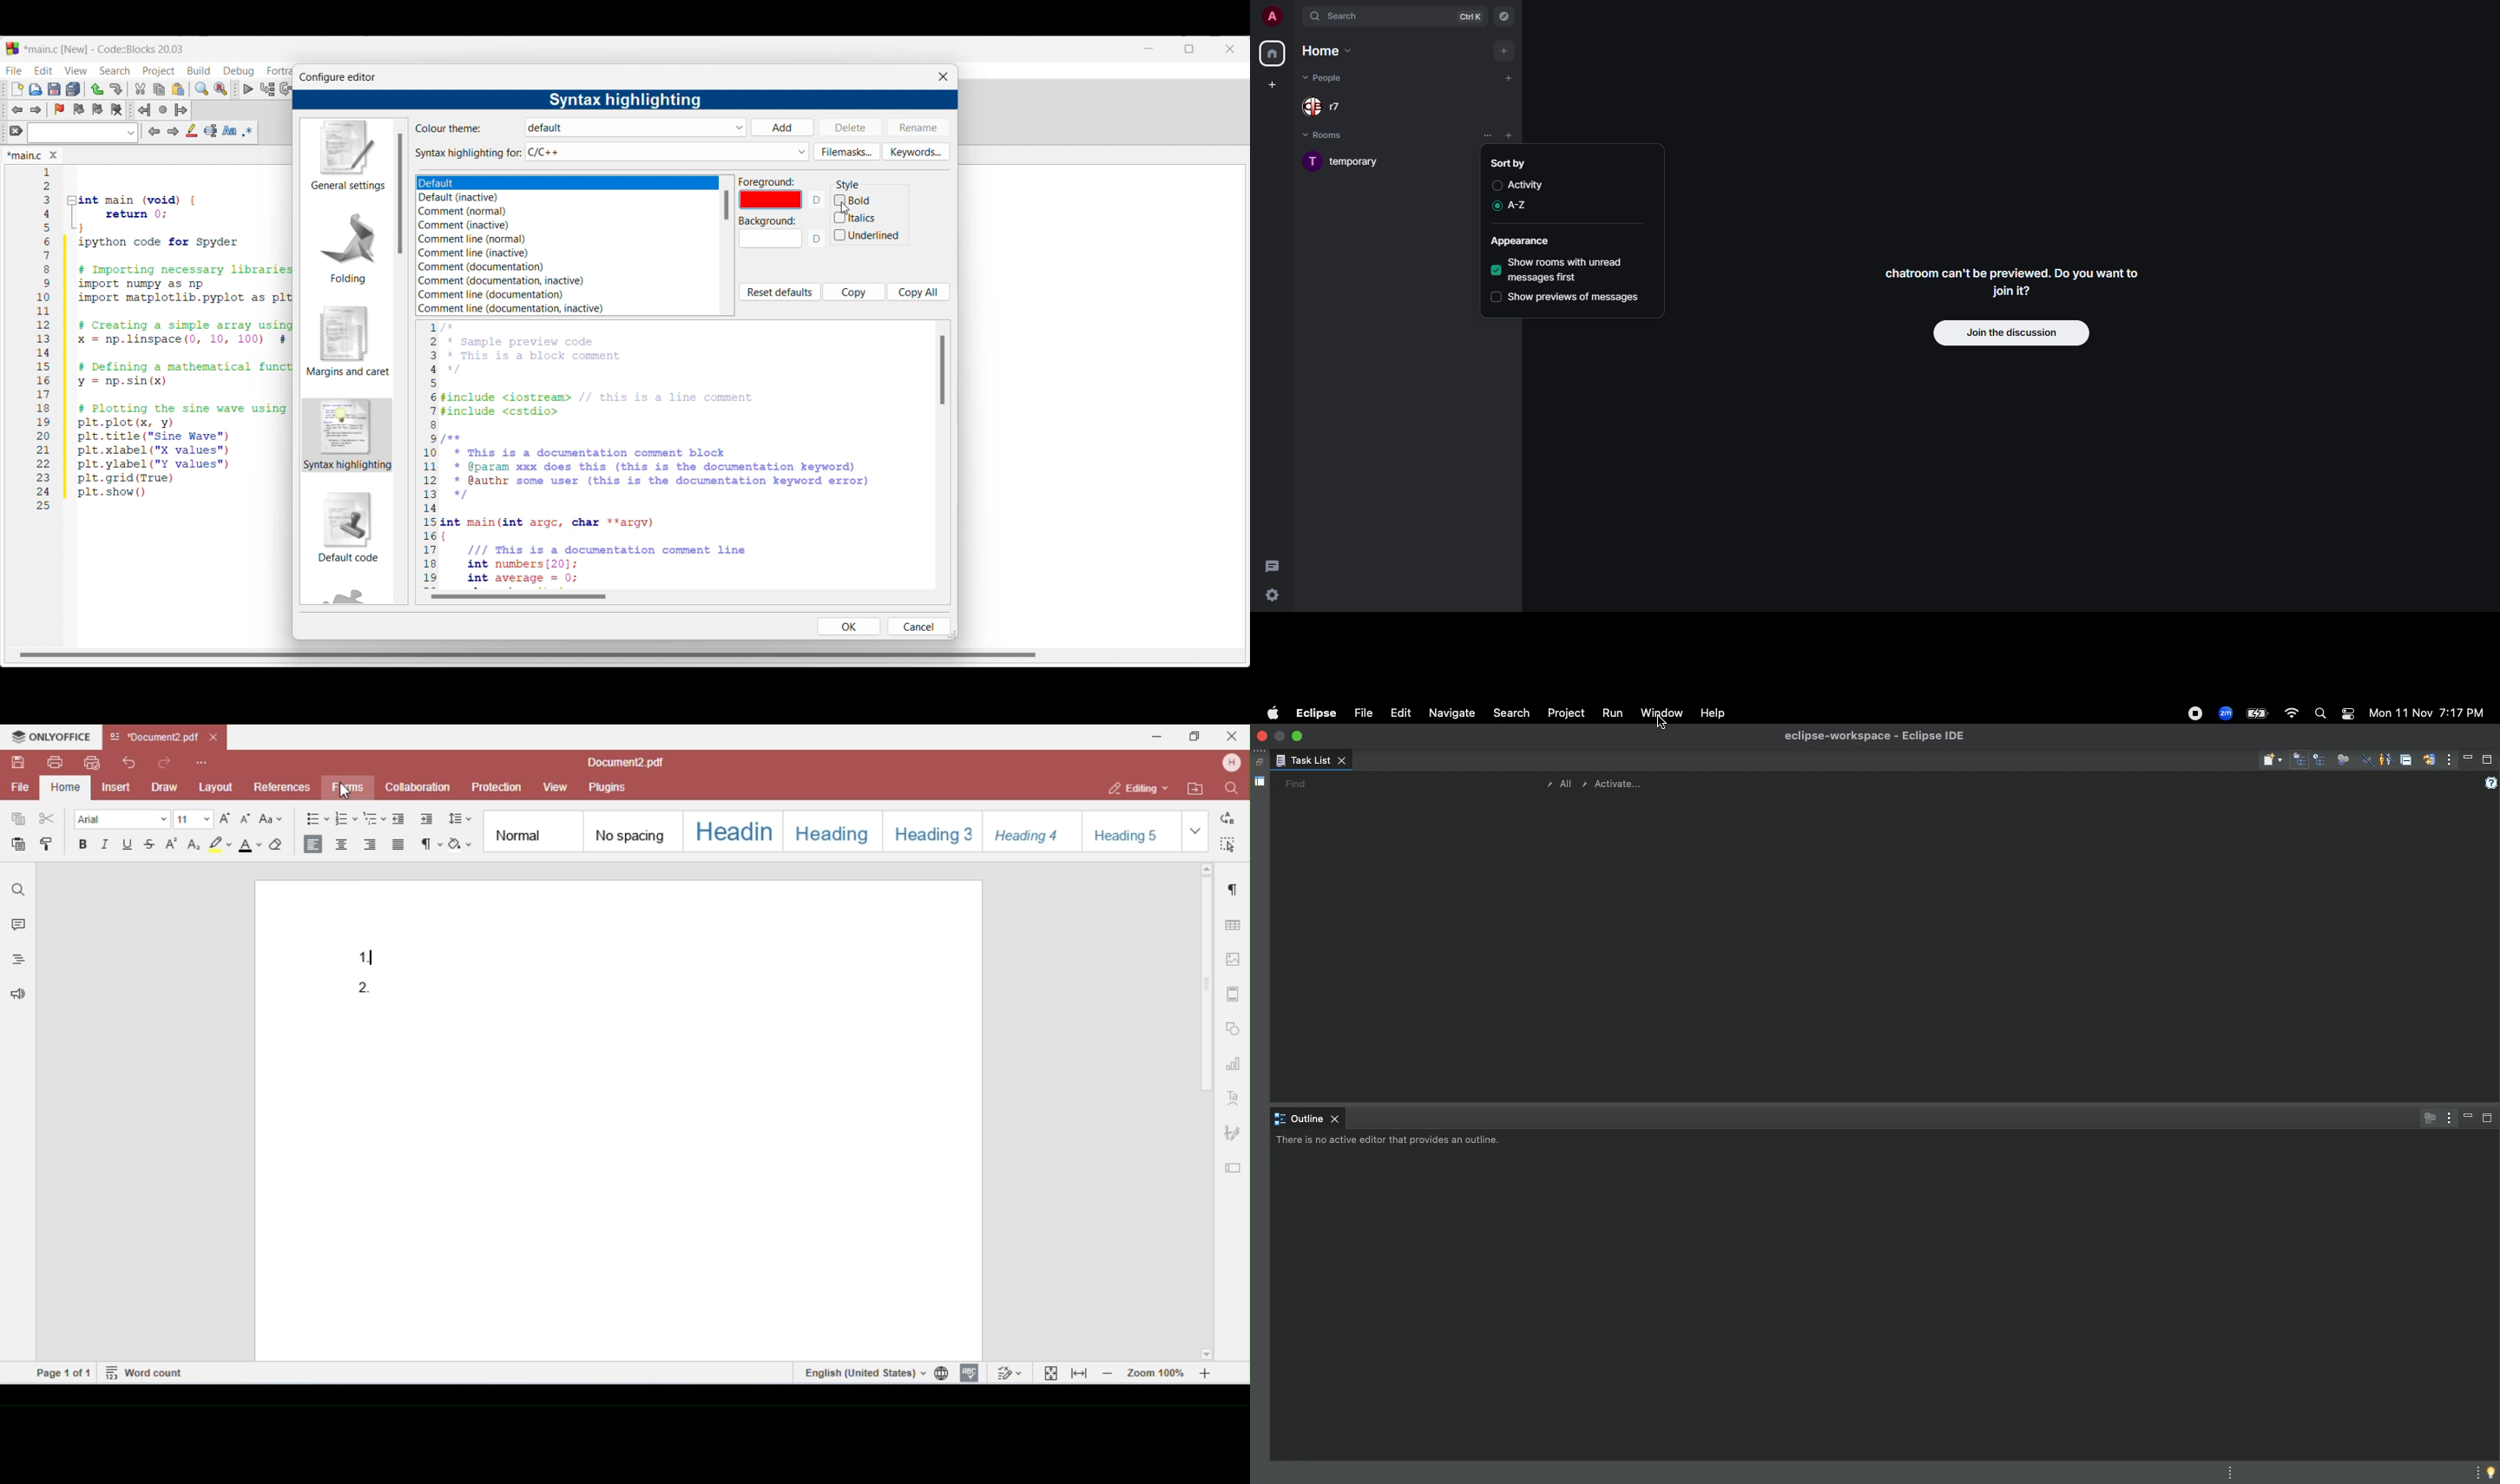  I want to click on ctrl K, so click(1470, 17).